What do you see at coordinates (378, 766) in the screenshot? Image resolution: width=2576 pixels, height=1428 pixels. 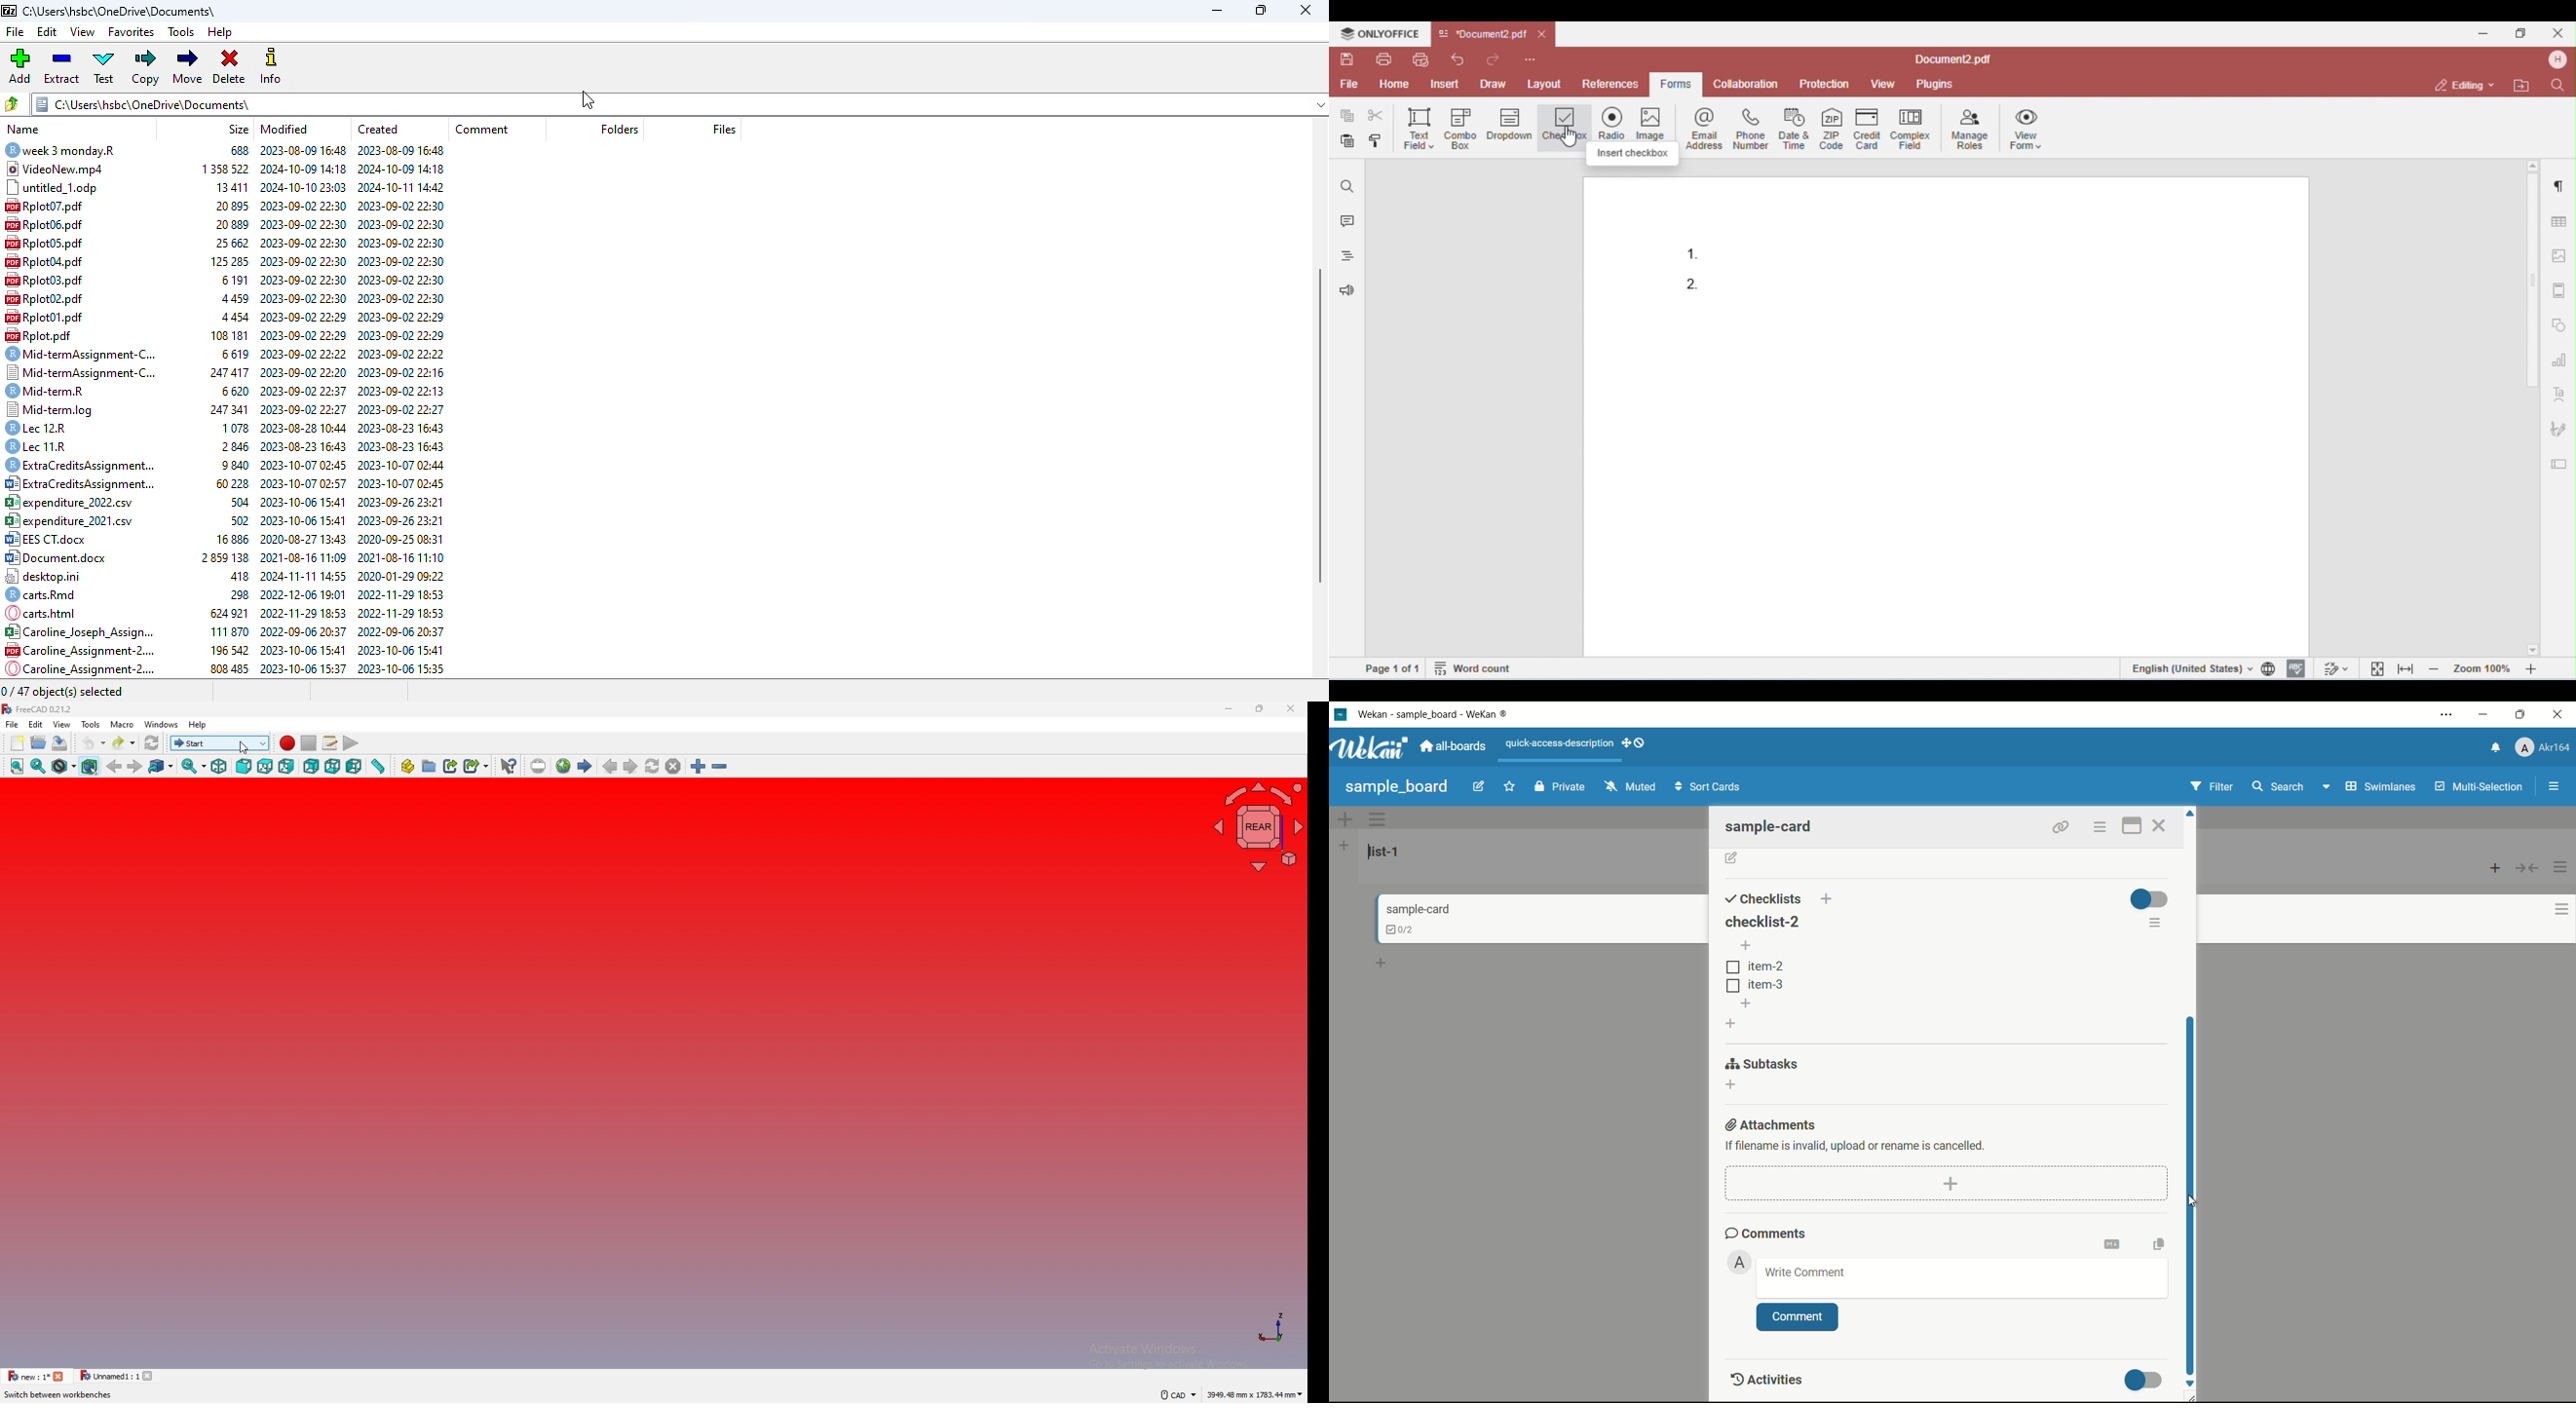 I see `measure distance` at bounding box center [378, 766].